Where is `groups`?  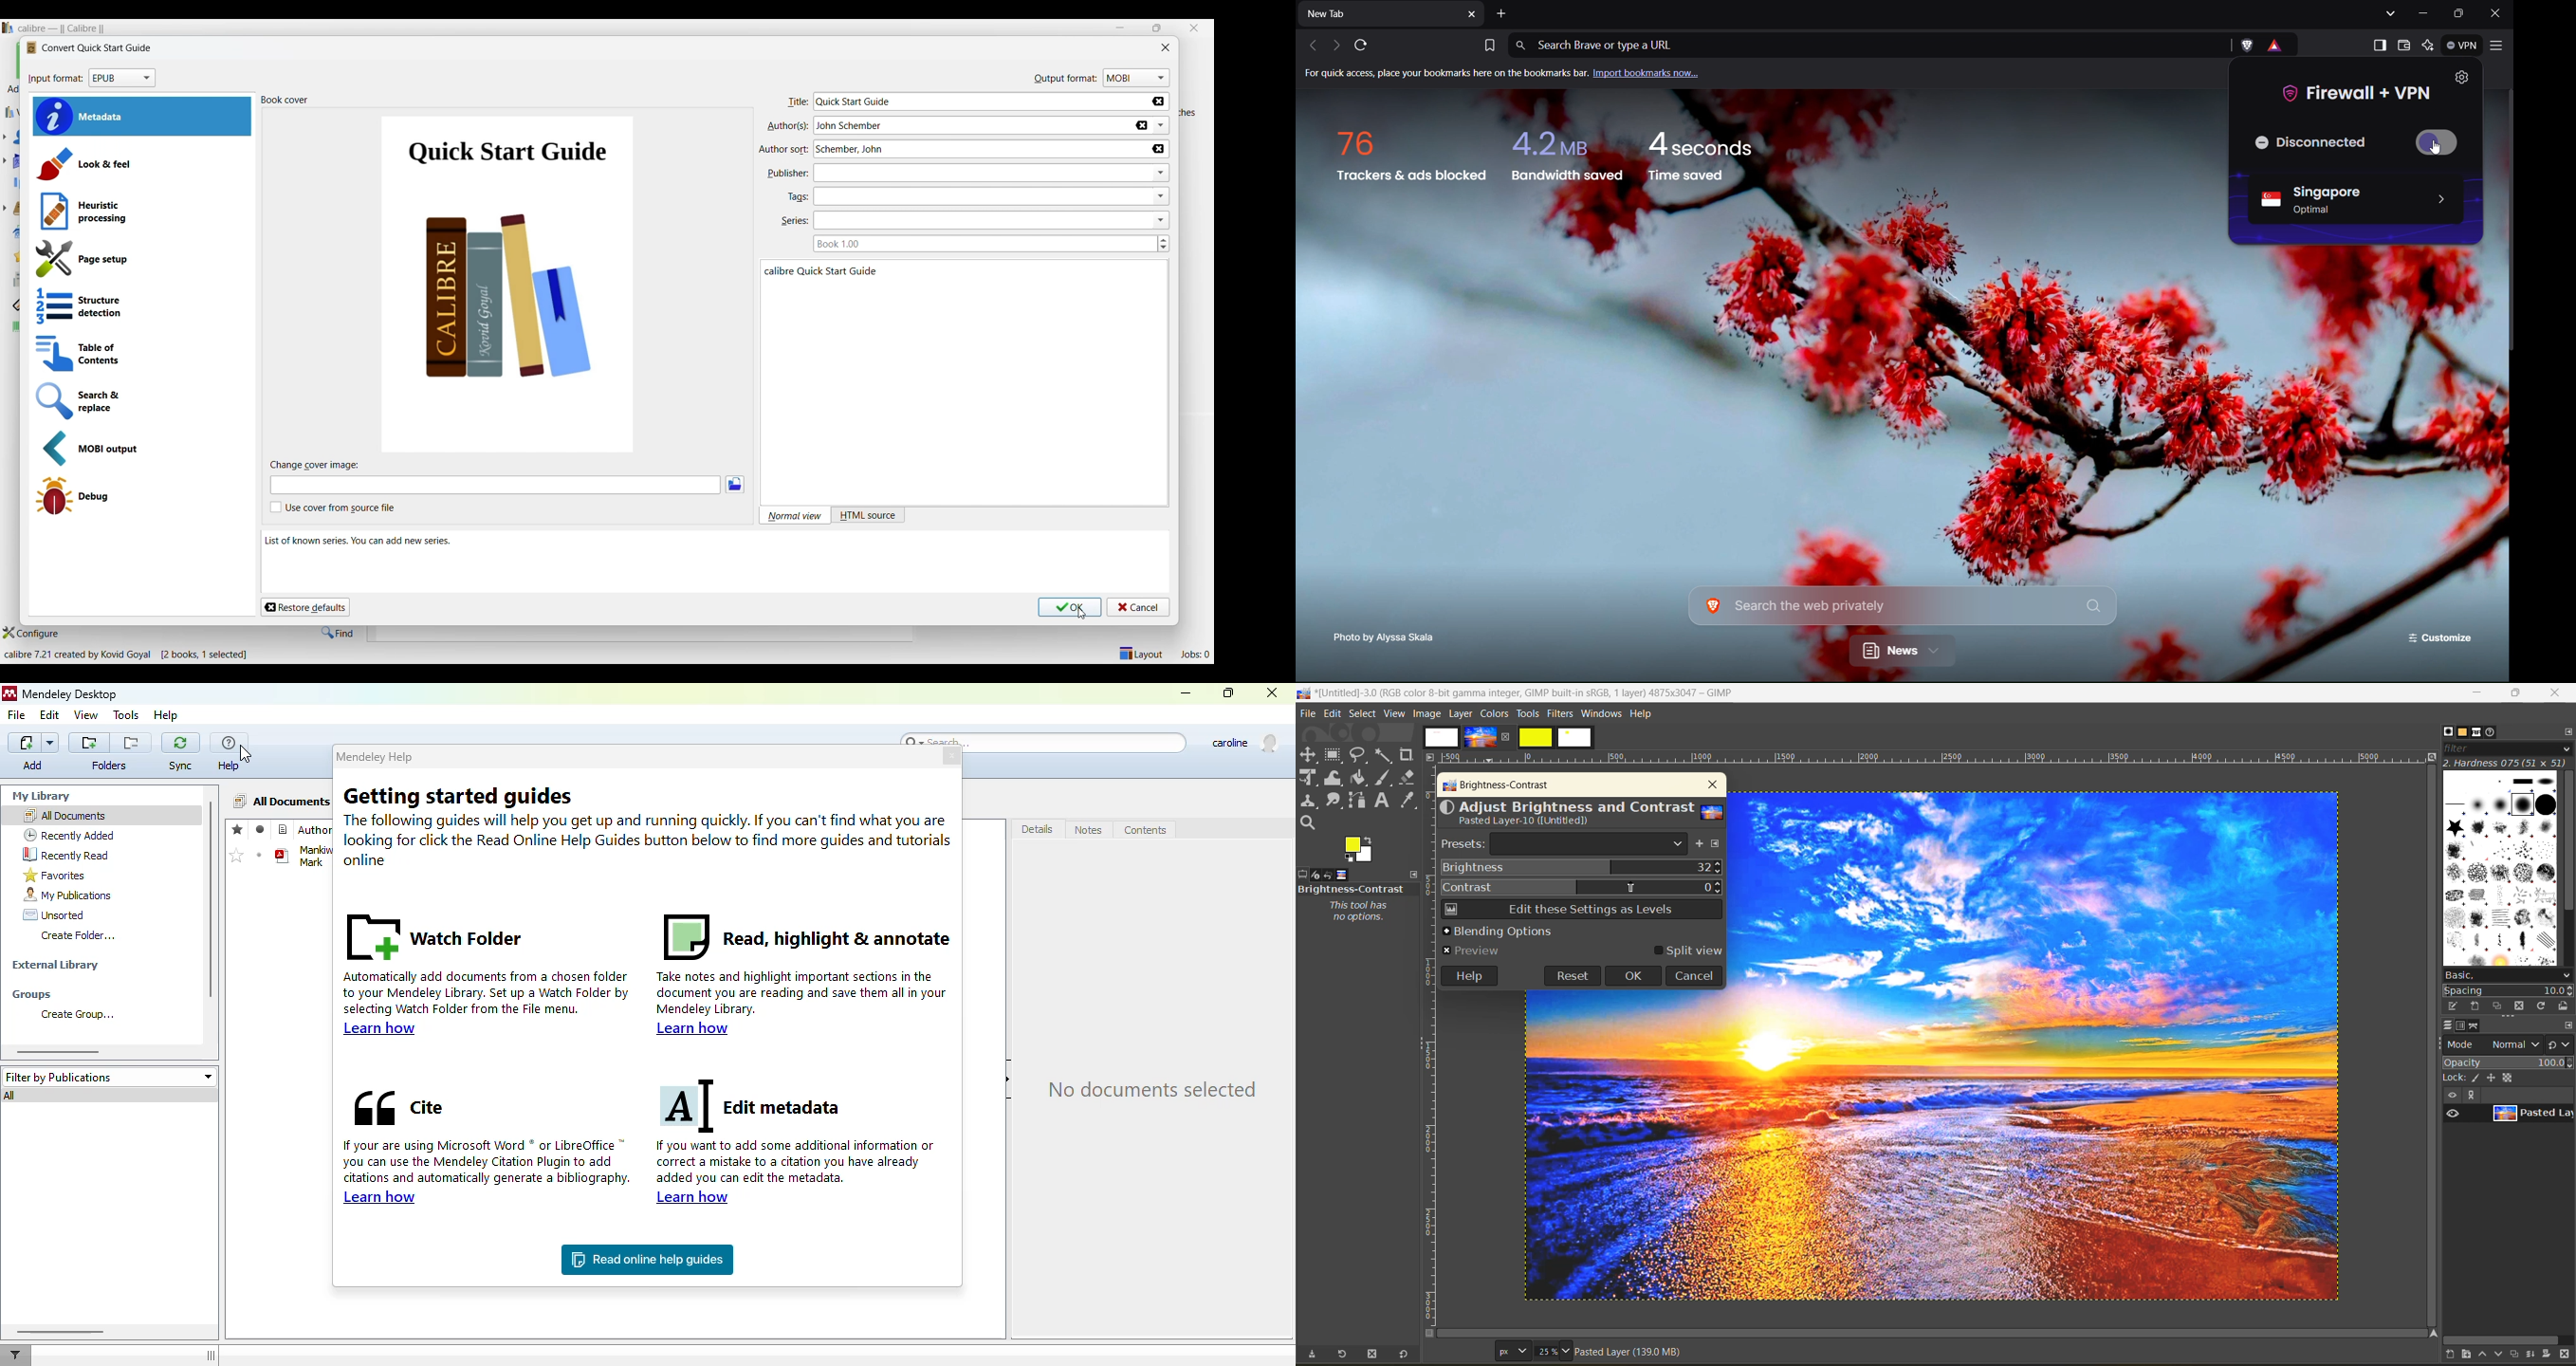
groups is located at coordinates (31, 995).